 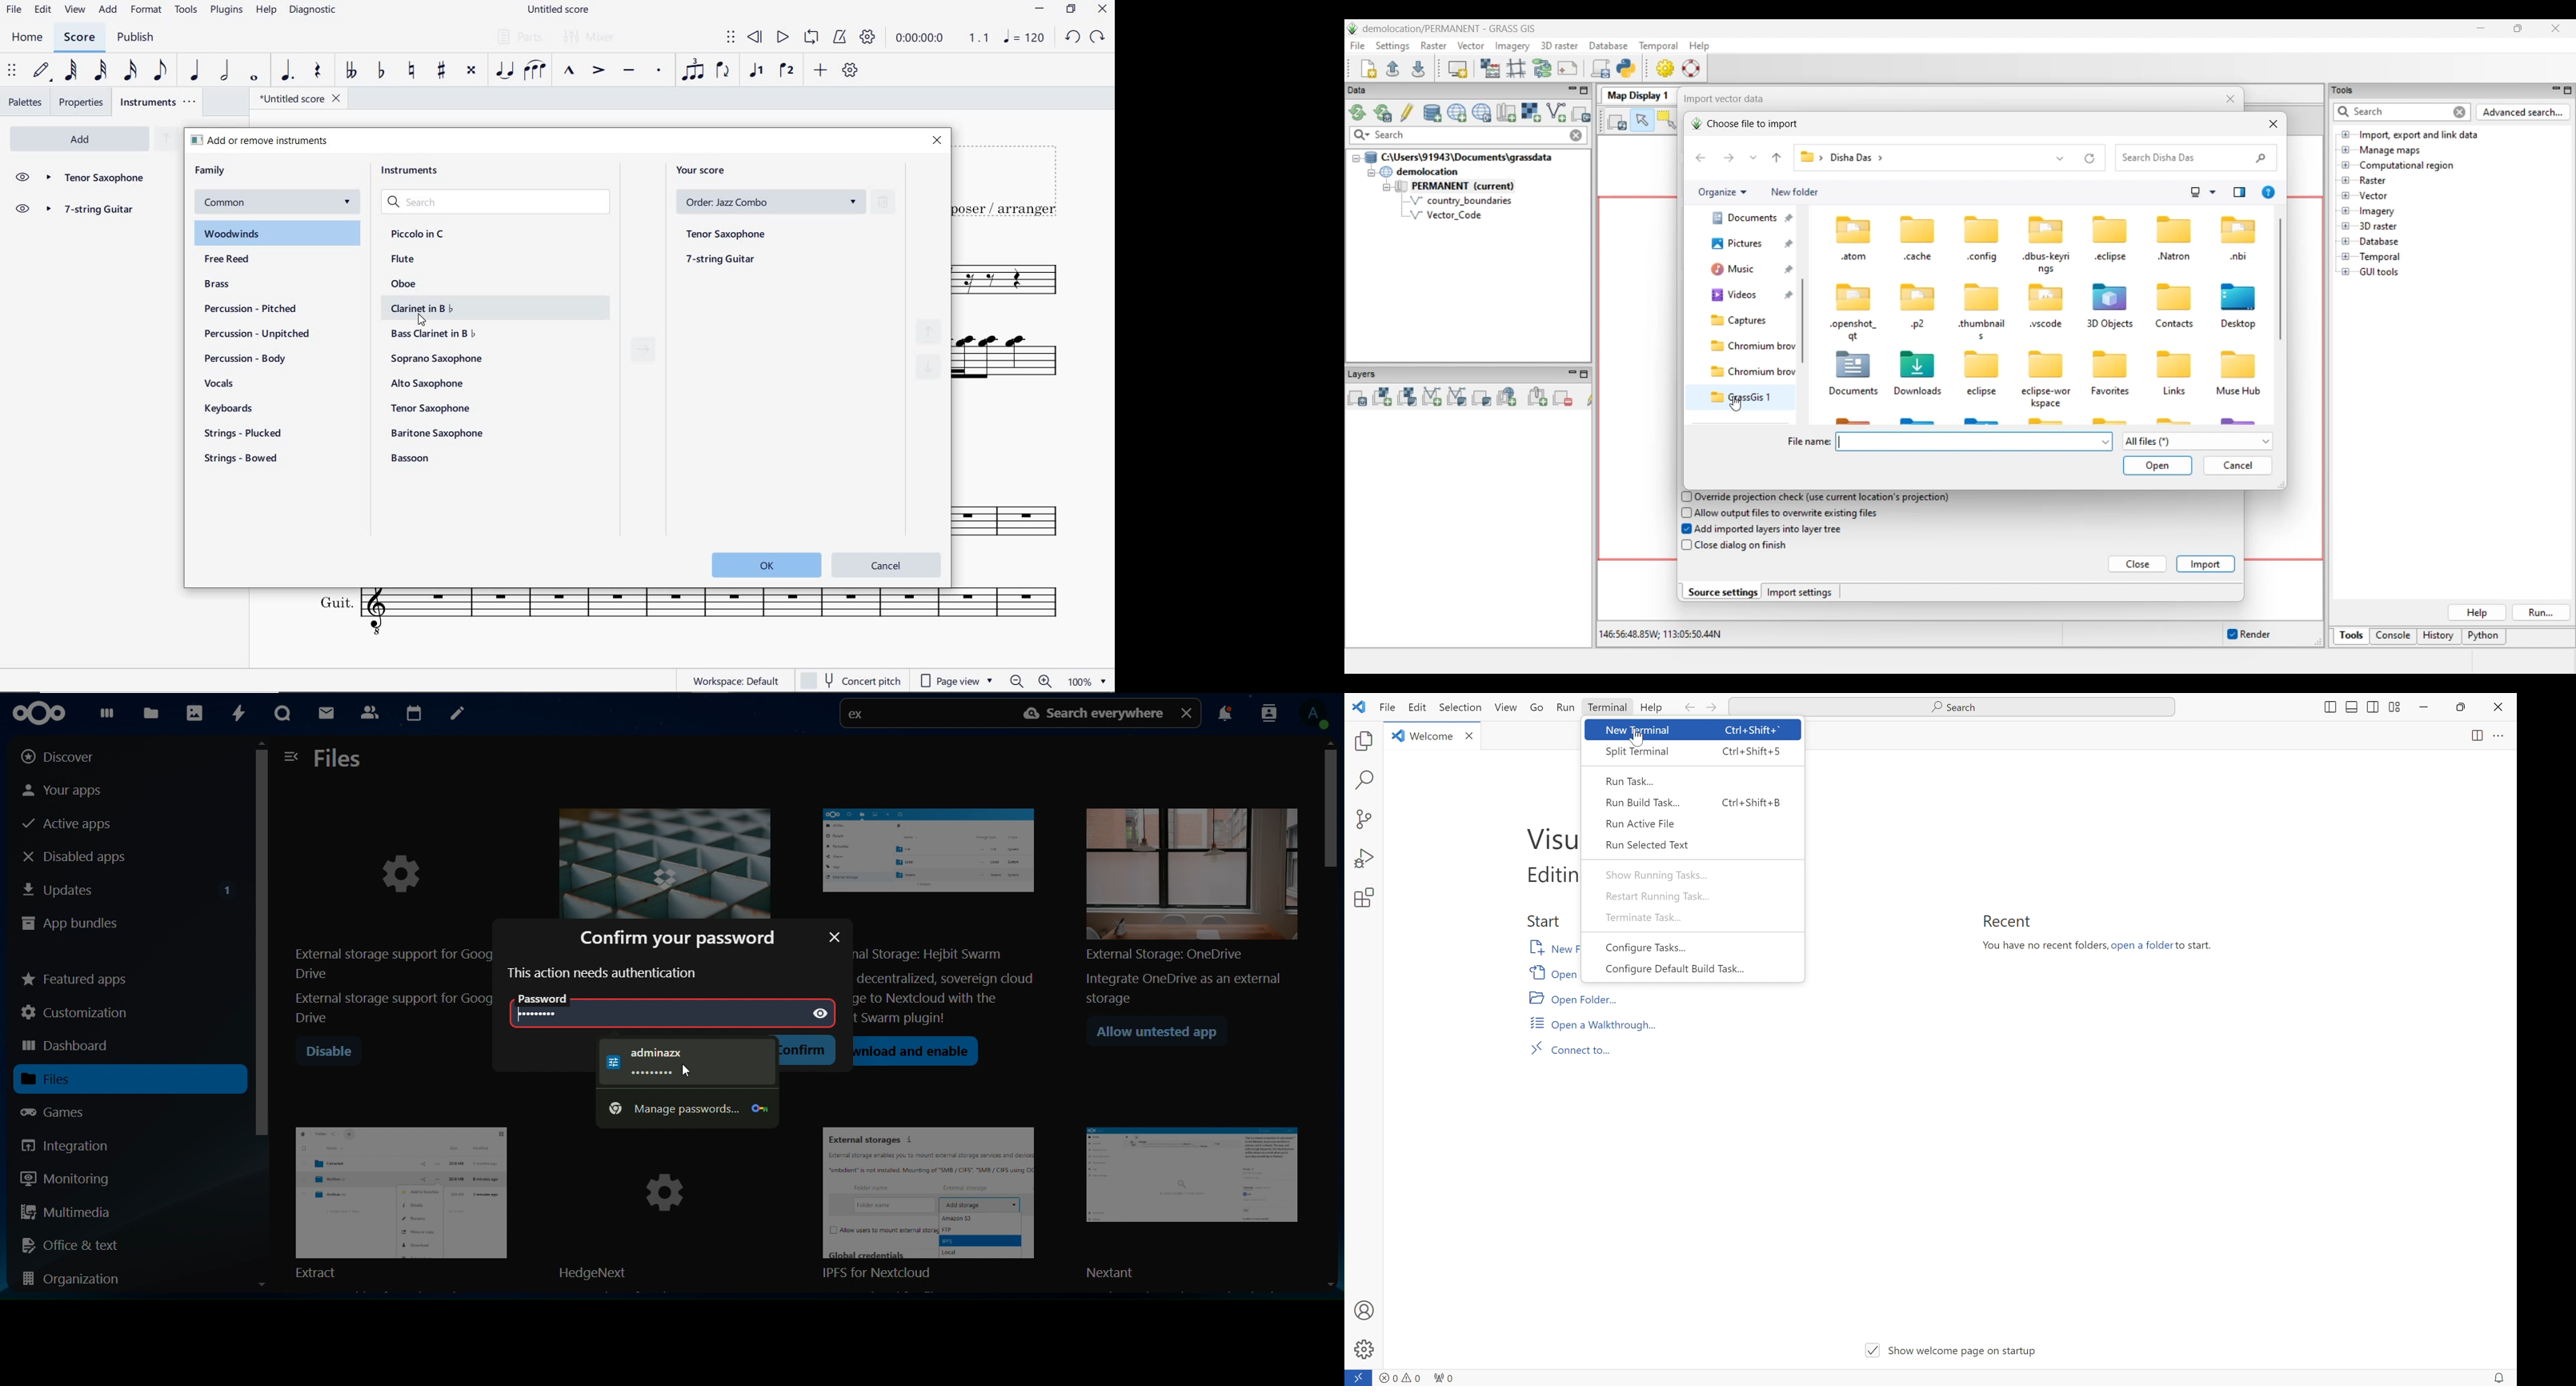 What do you see at coordinates (1087, 680) in the screenshot?
I see `ZOOM FACTOR` at bounding box center [1087, 680].